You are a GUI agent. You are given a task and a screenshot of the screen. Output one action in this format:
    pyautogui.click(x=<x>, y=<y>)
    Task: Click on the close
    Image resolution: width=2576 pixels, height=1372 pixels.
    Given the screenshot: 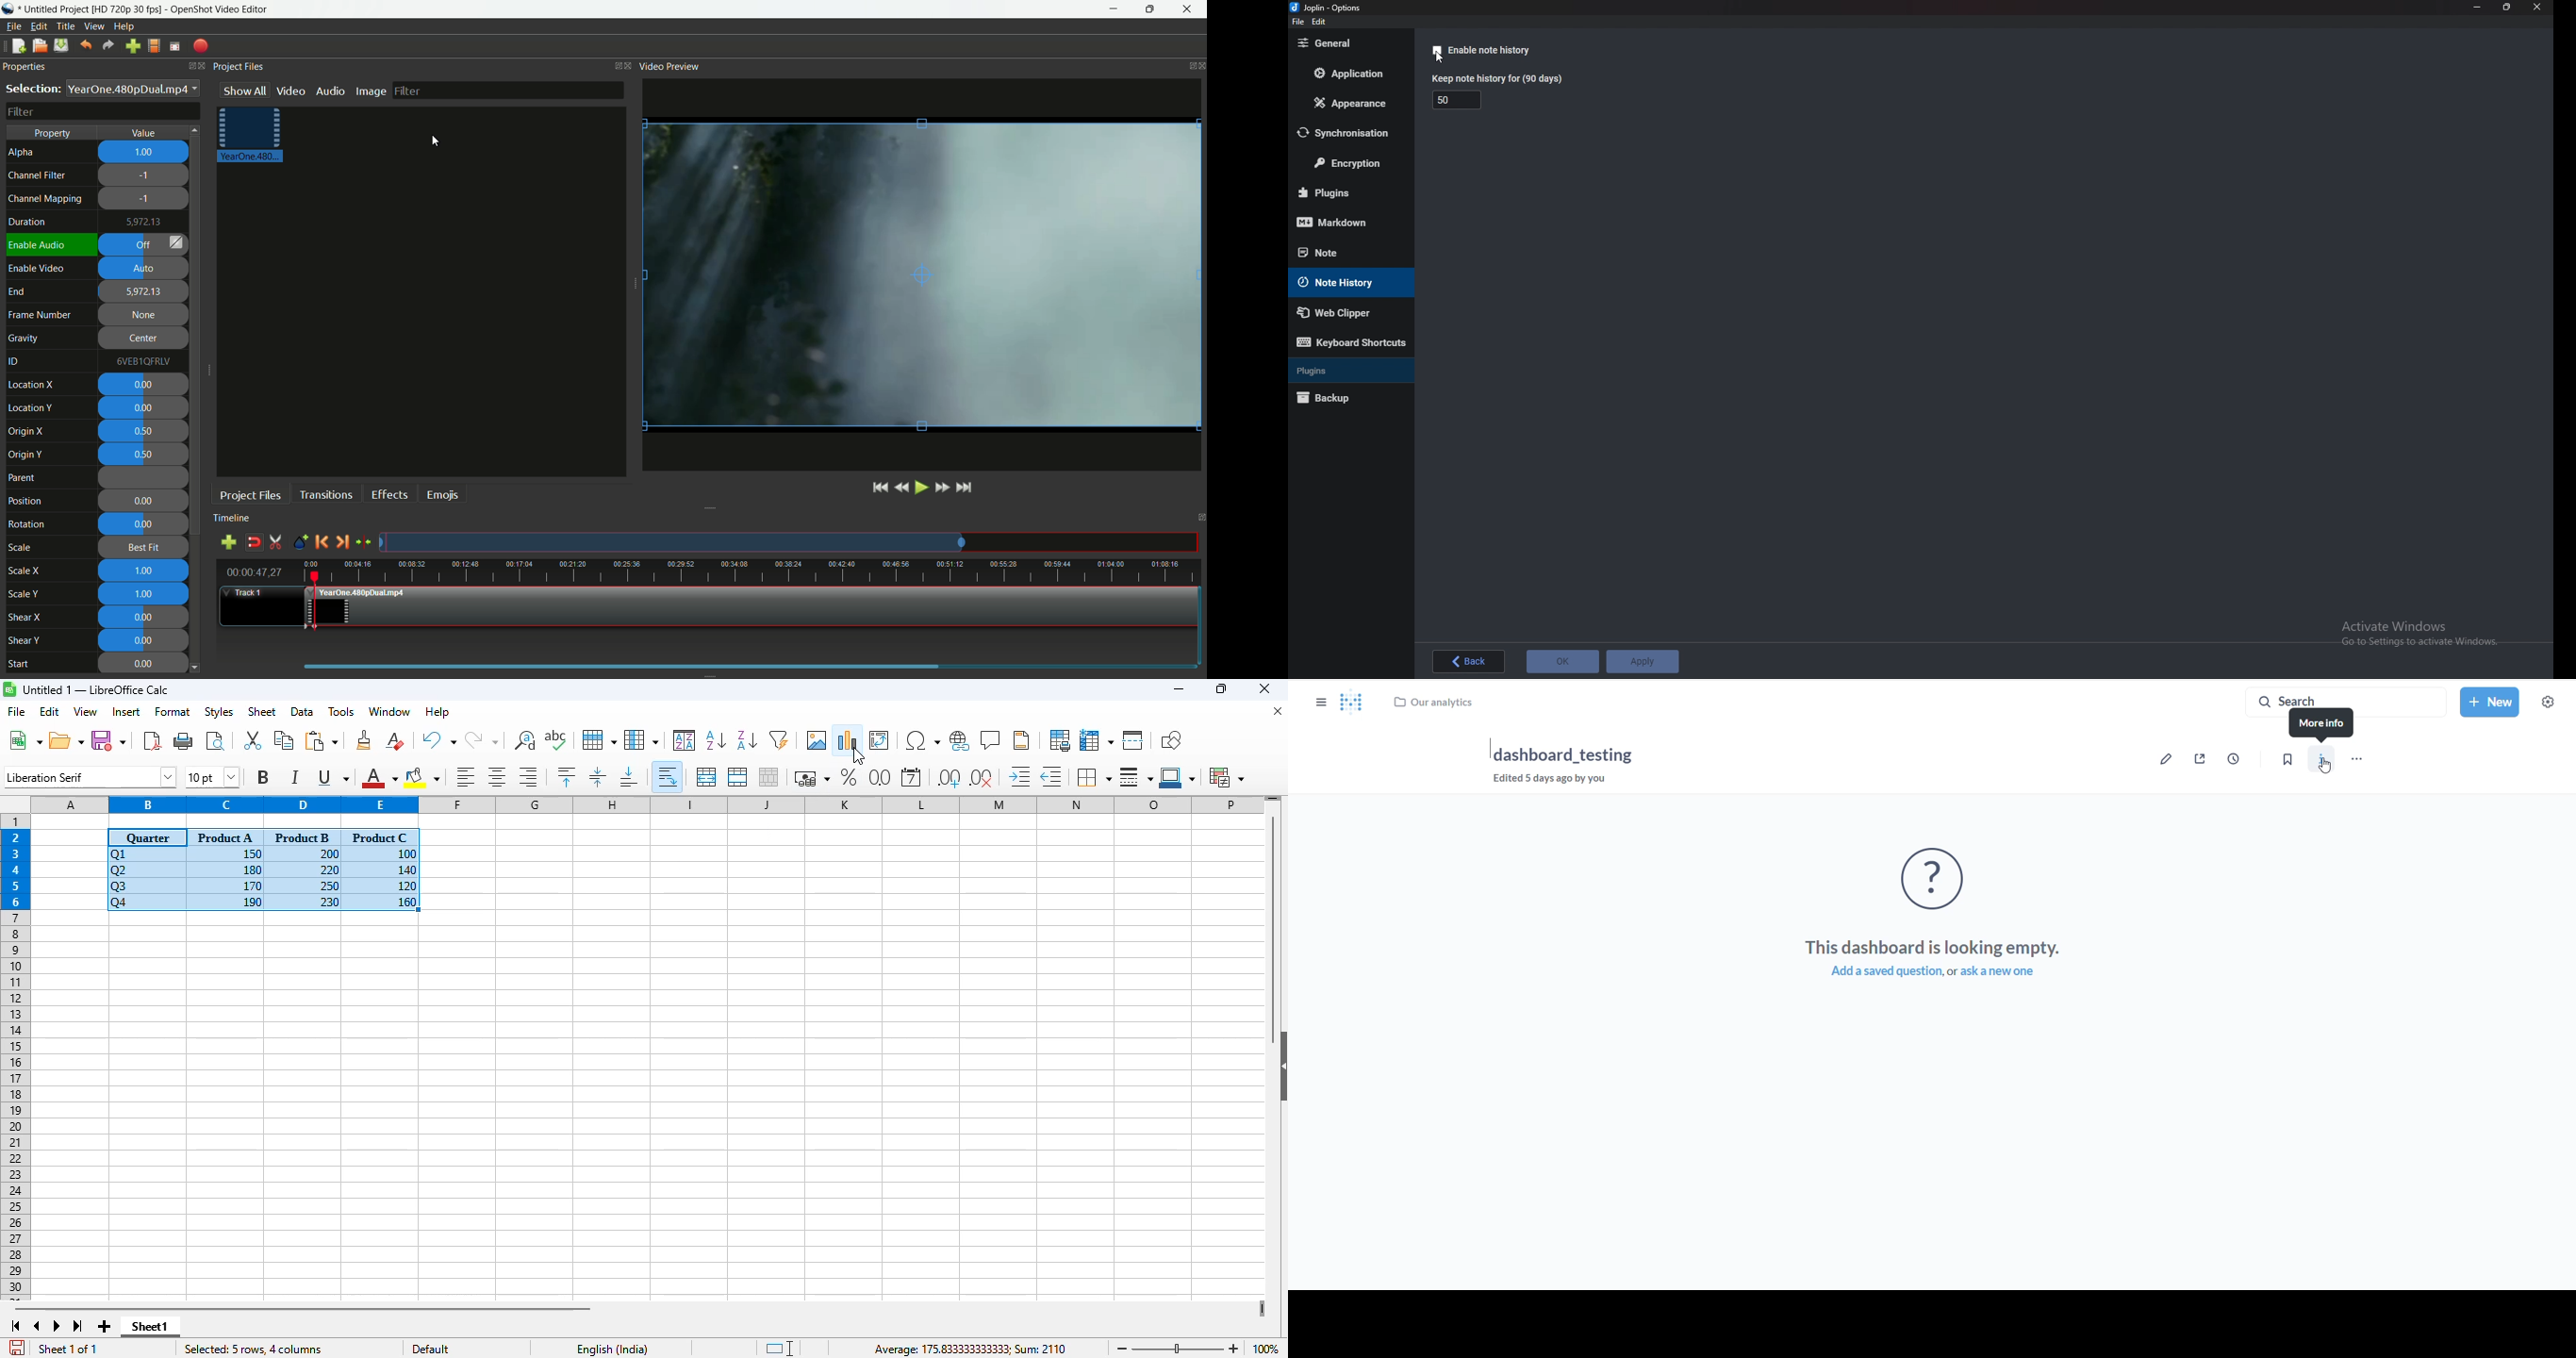 What is the action you would take?
    pyautogui.click(x=2538, y=7)
    